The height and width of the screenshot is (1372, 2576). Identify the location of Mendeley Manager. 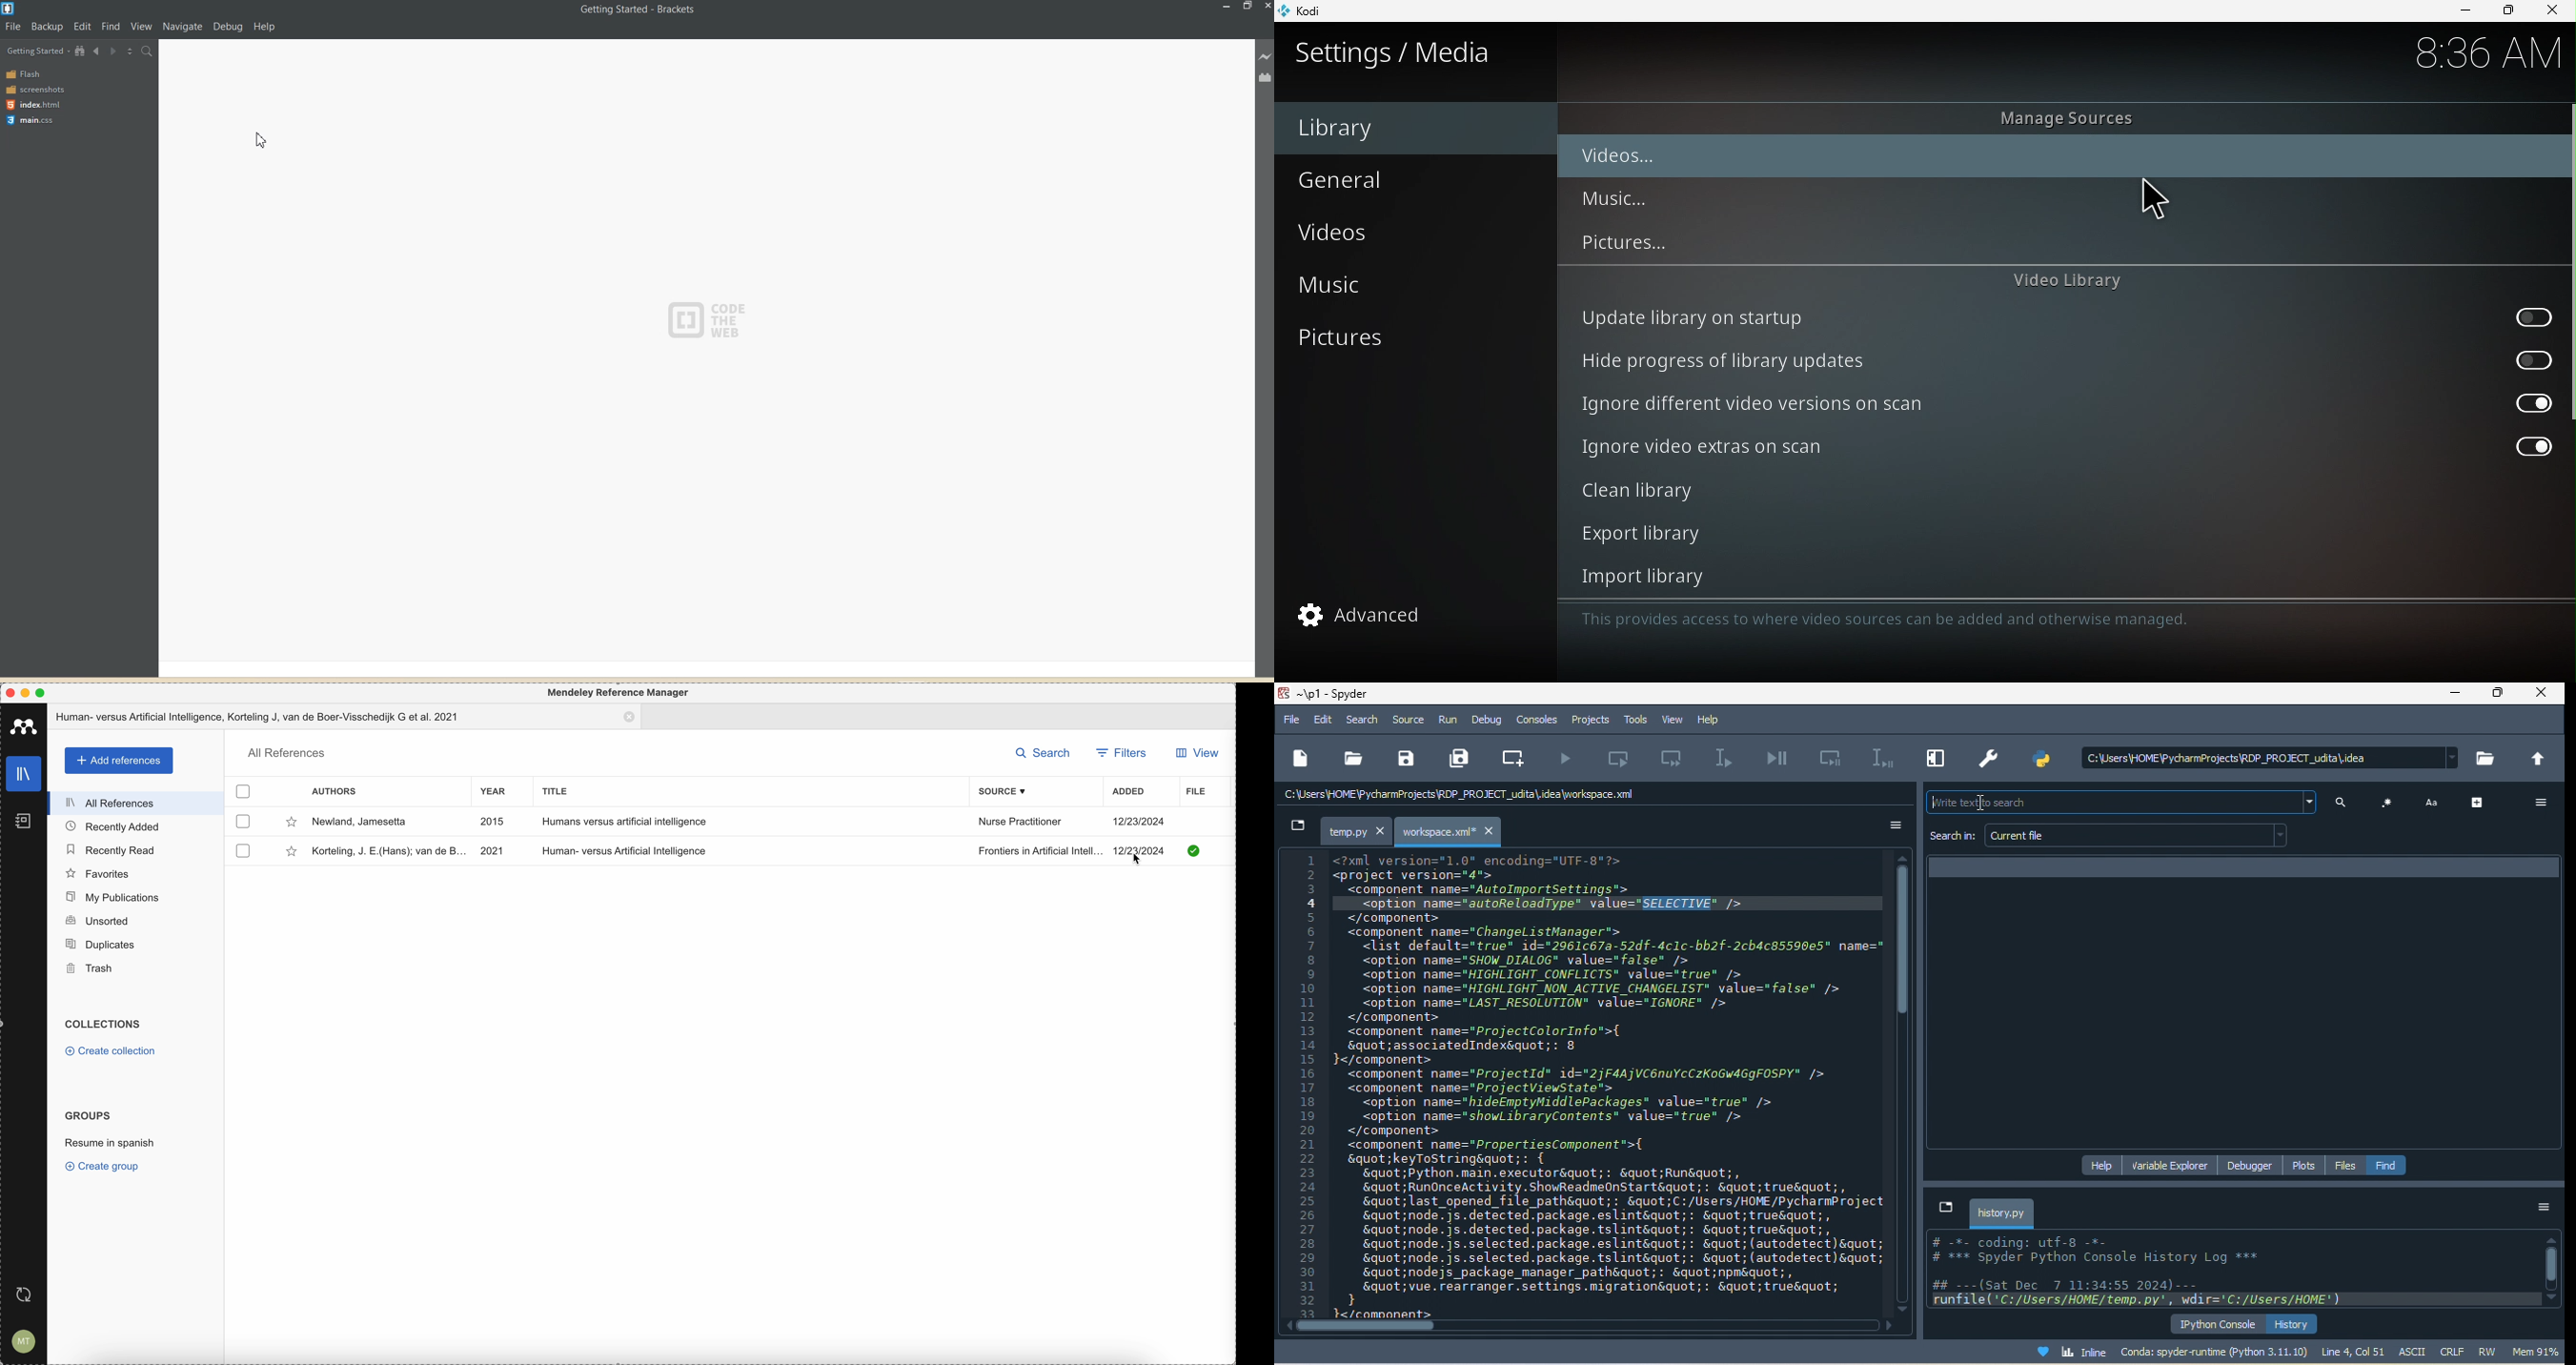
(620, 694).